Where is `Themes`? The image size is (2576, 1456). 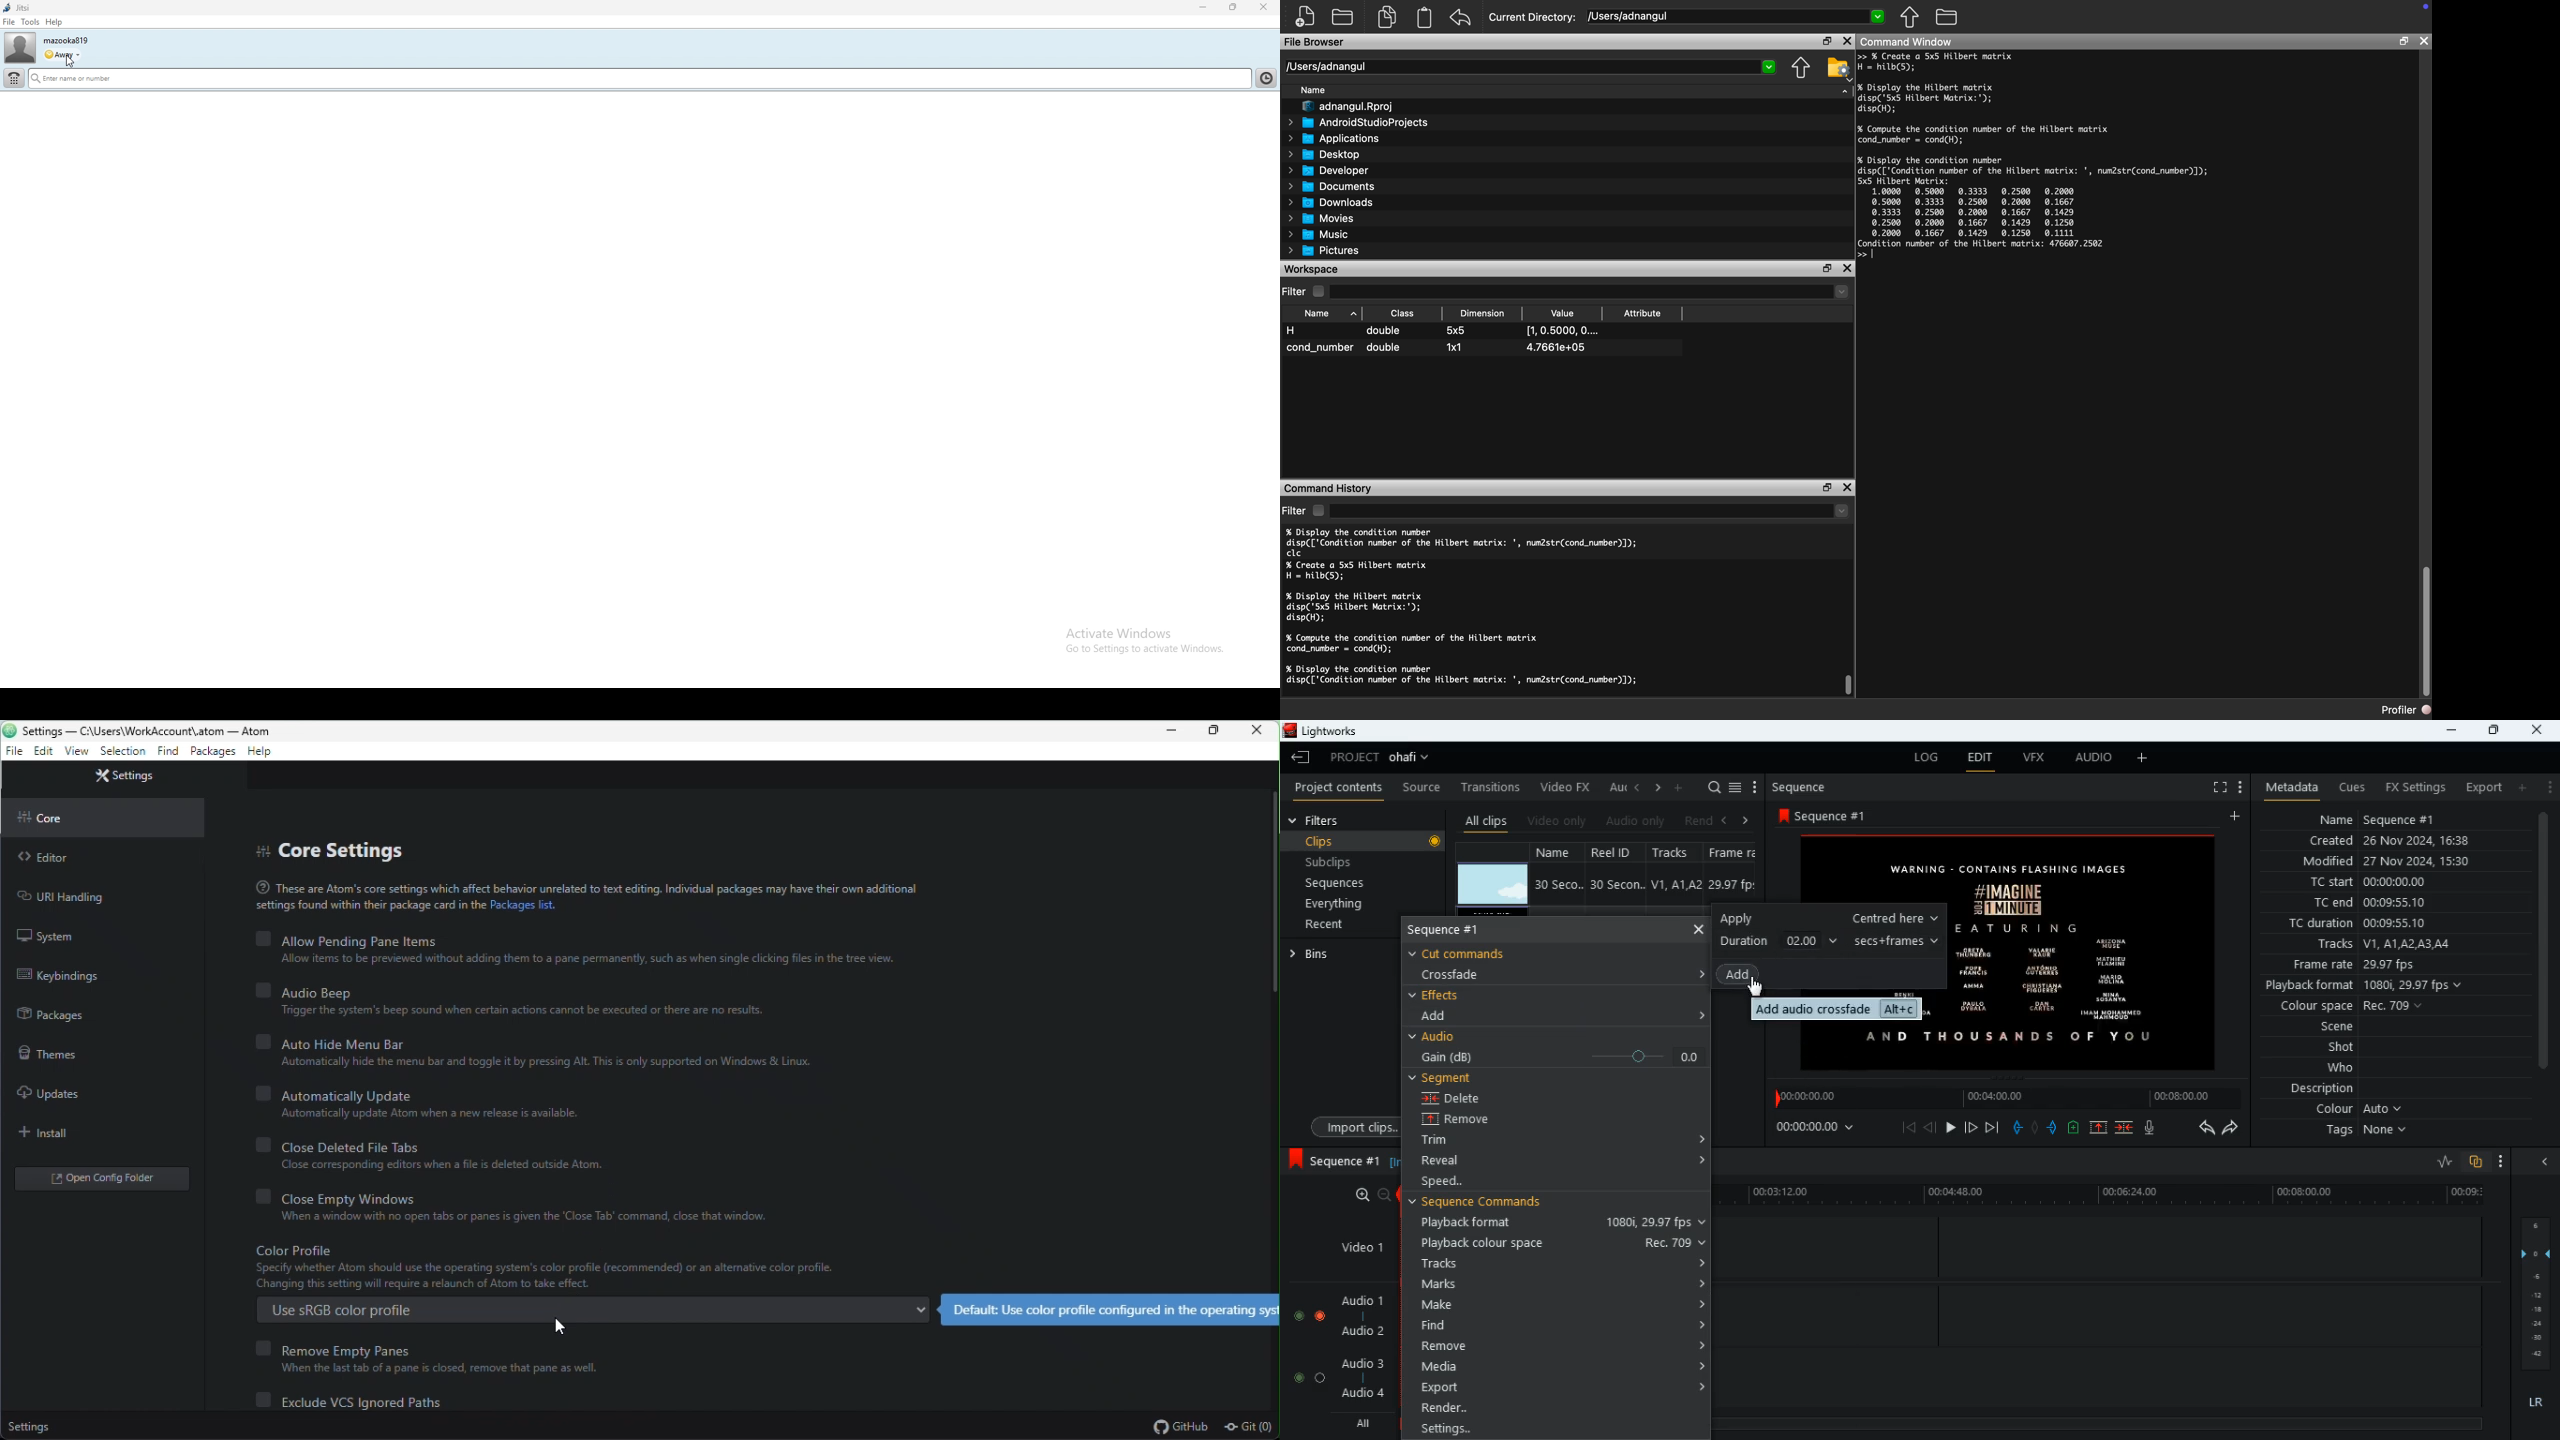 Themes is located at coordinates (45, 1052).